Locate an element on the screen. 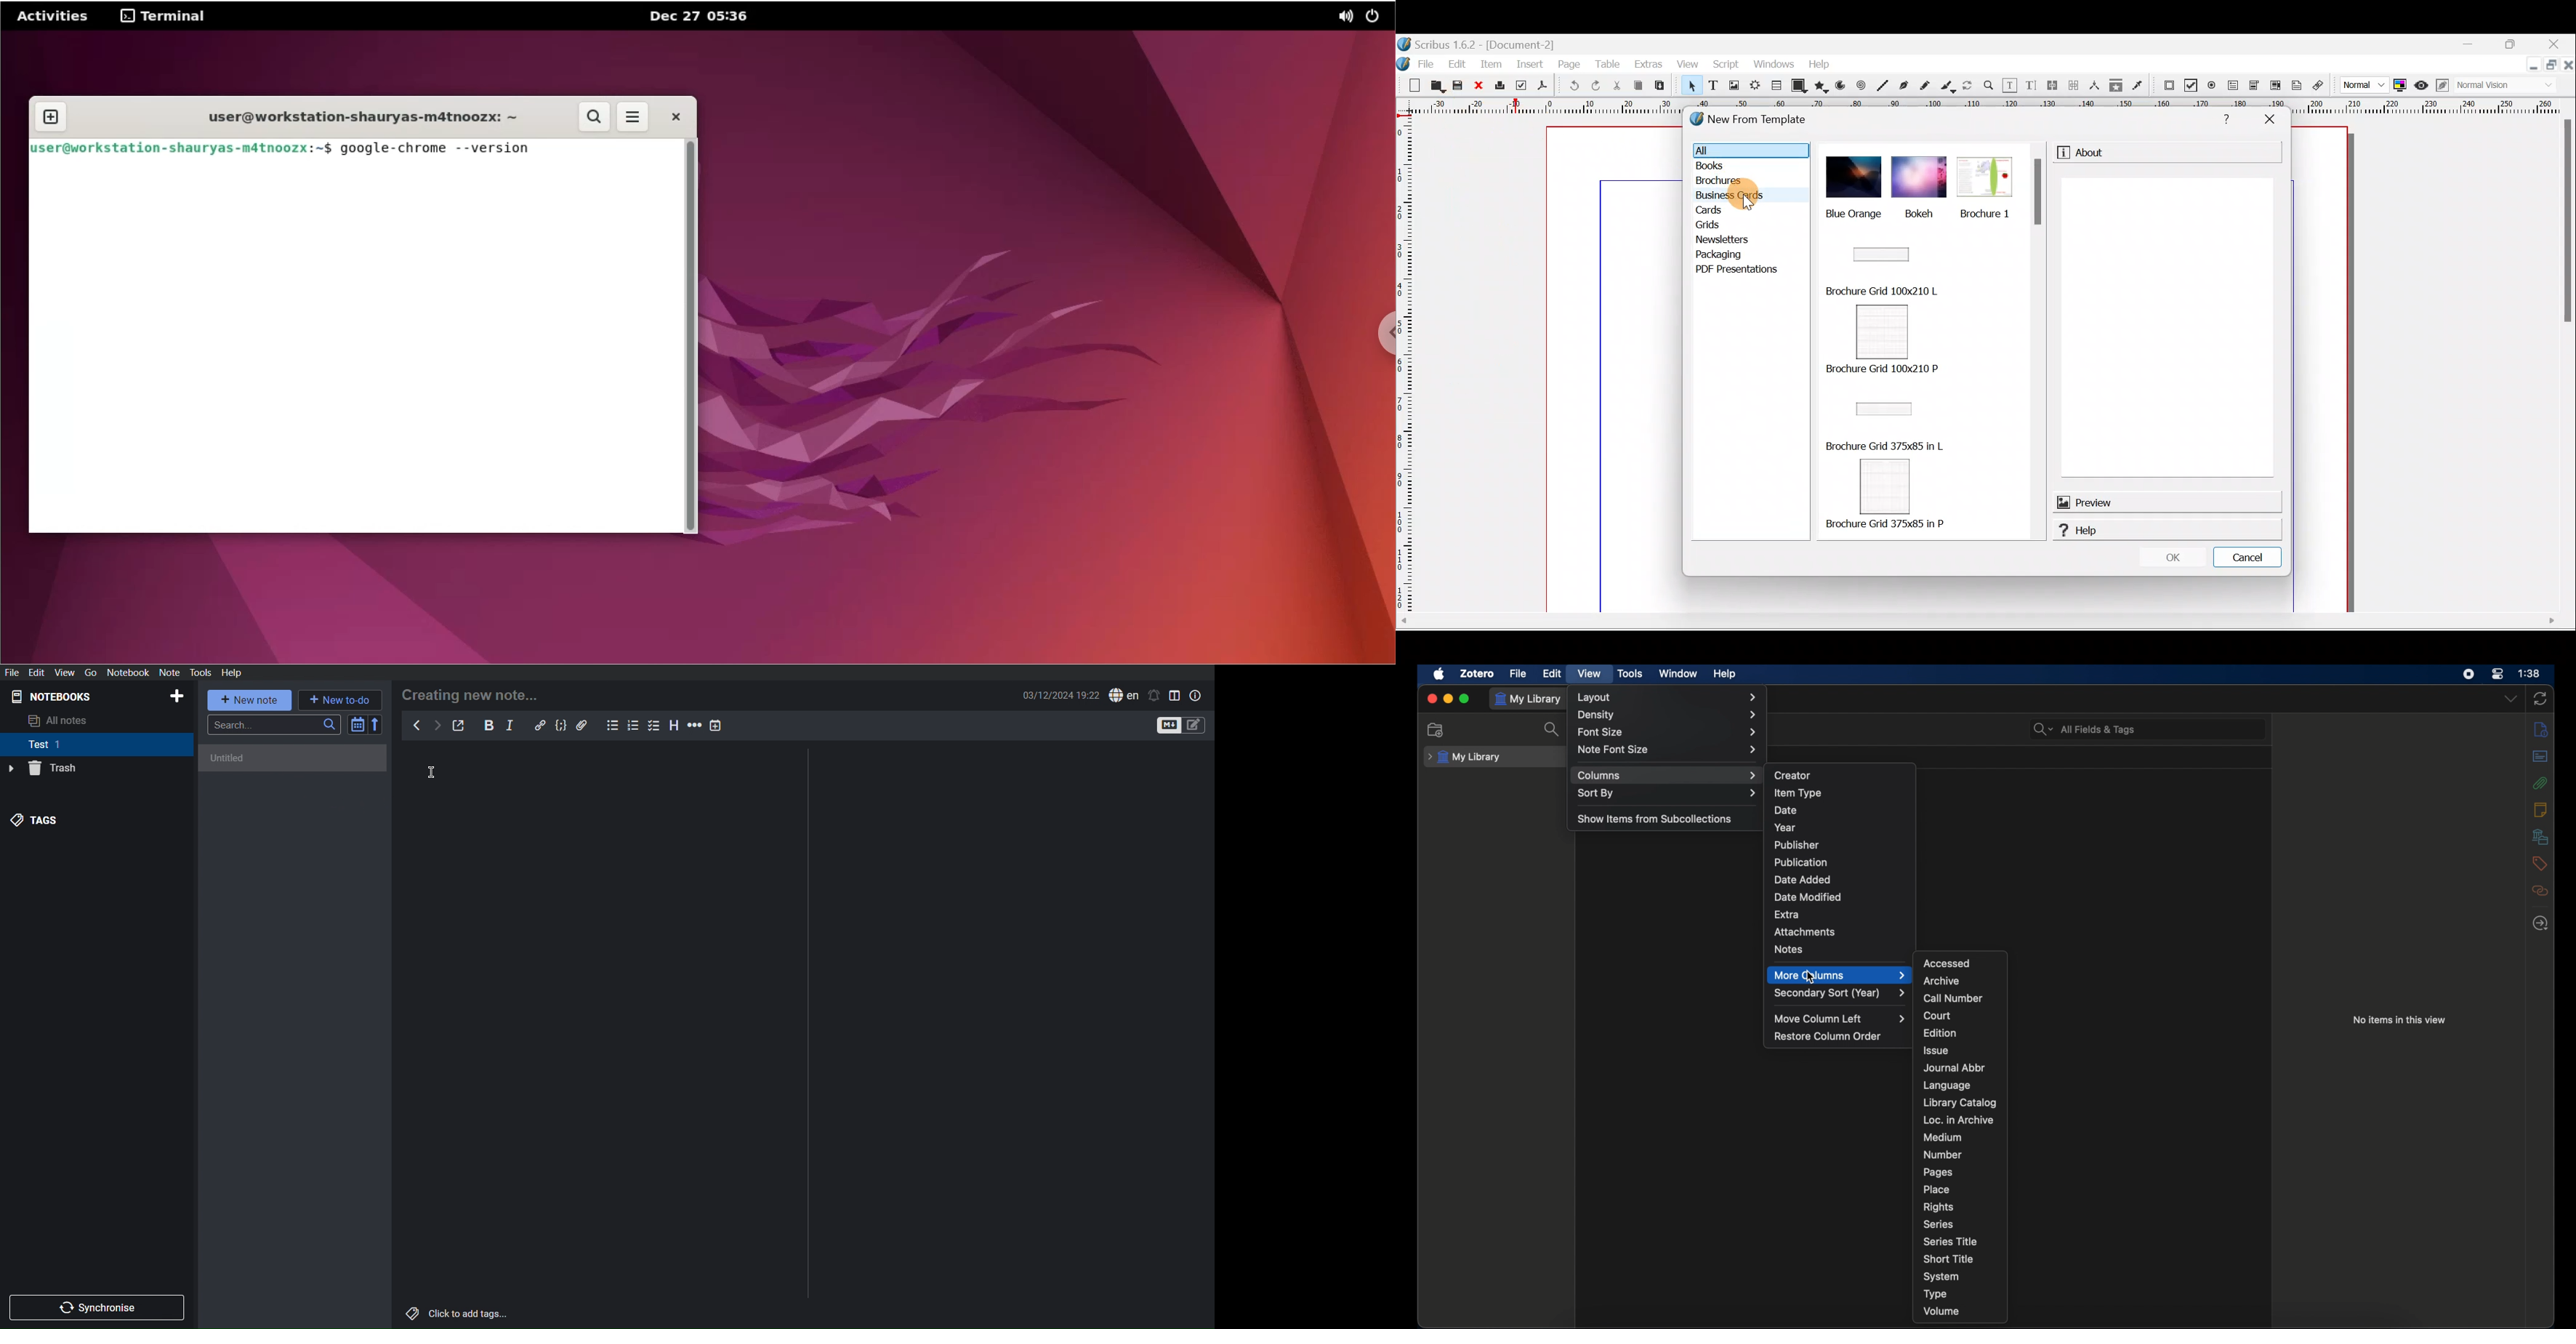 The image size is (2576, 1344). apple icon is located at coordinates (1440, 674).